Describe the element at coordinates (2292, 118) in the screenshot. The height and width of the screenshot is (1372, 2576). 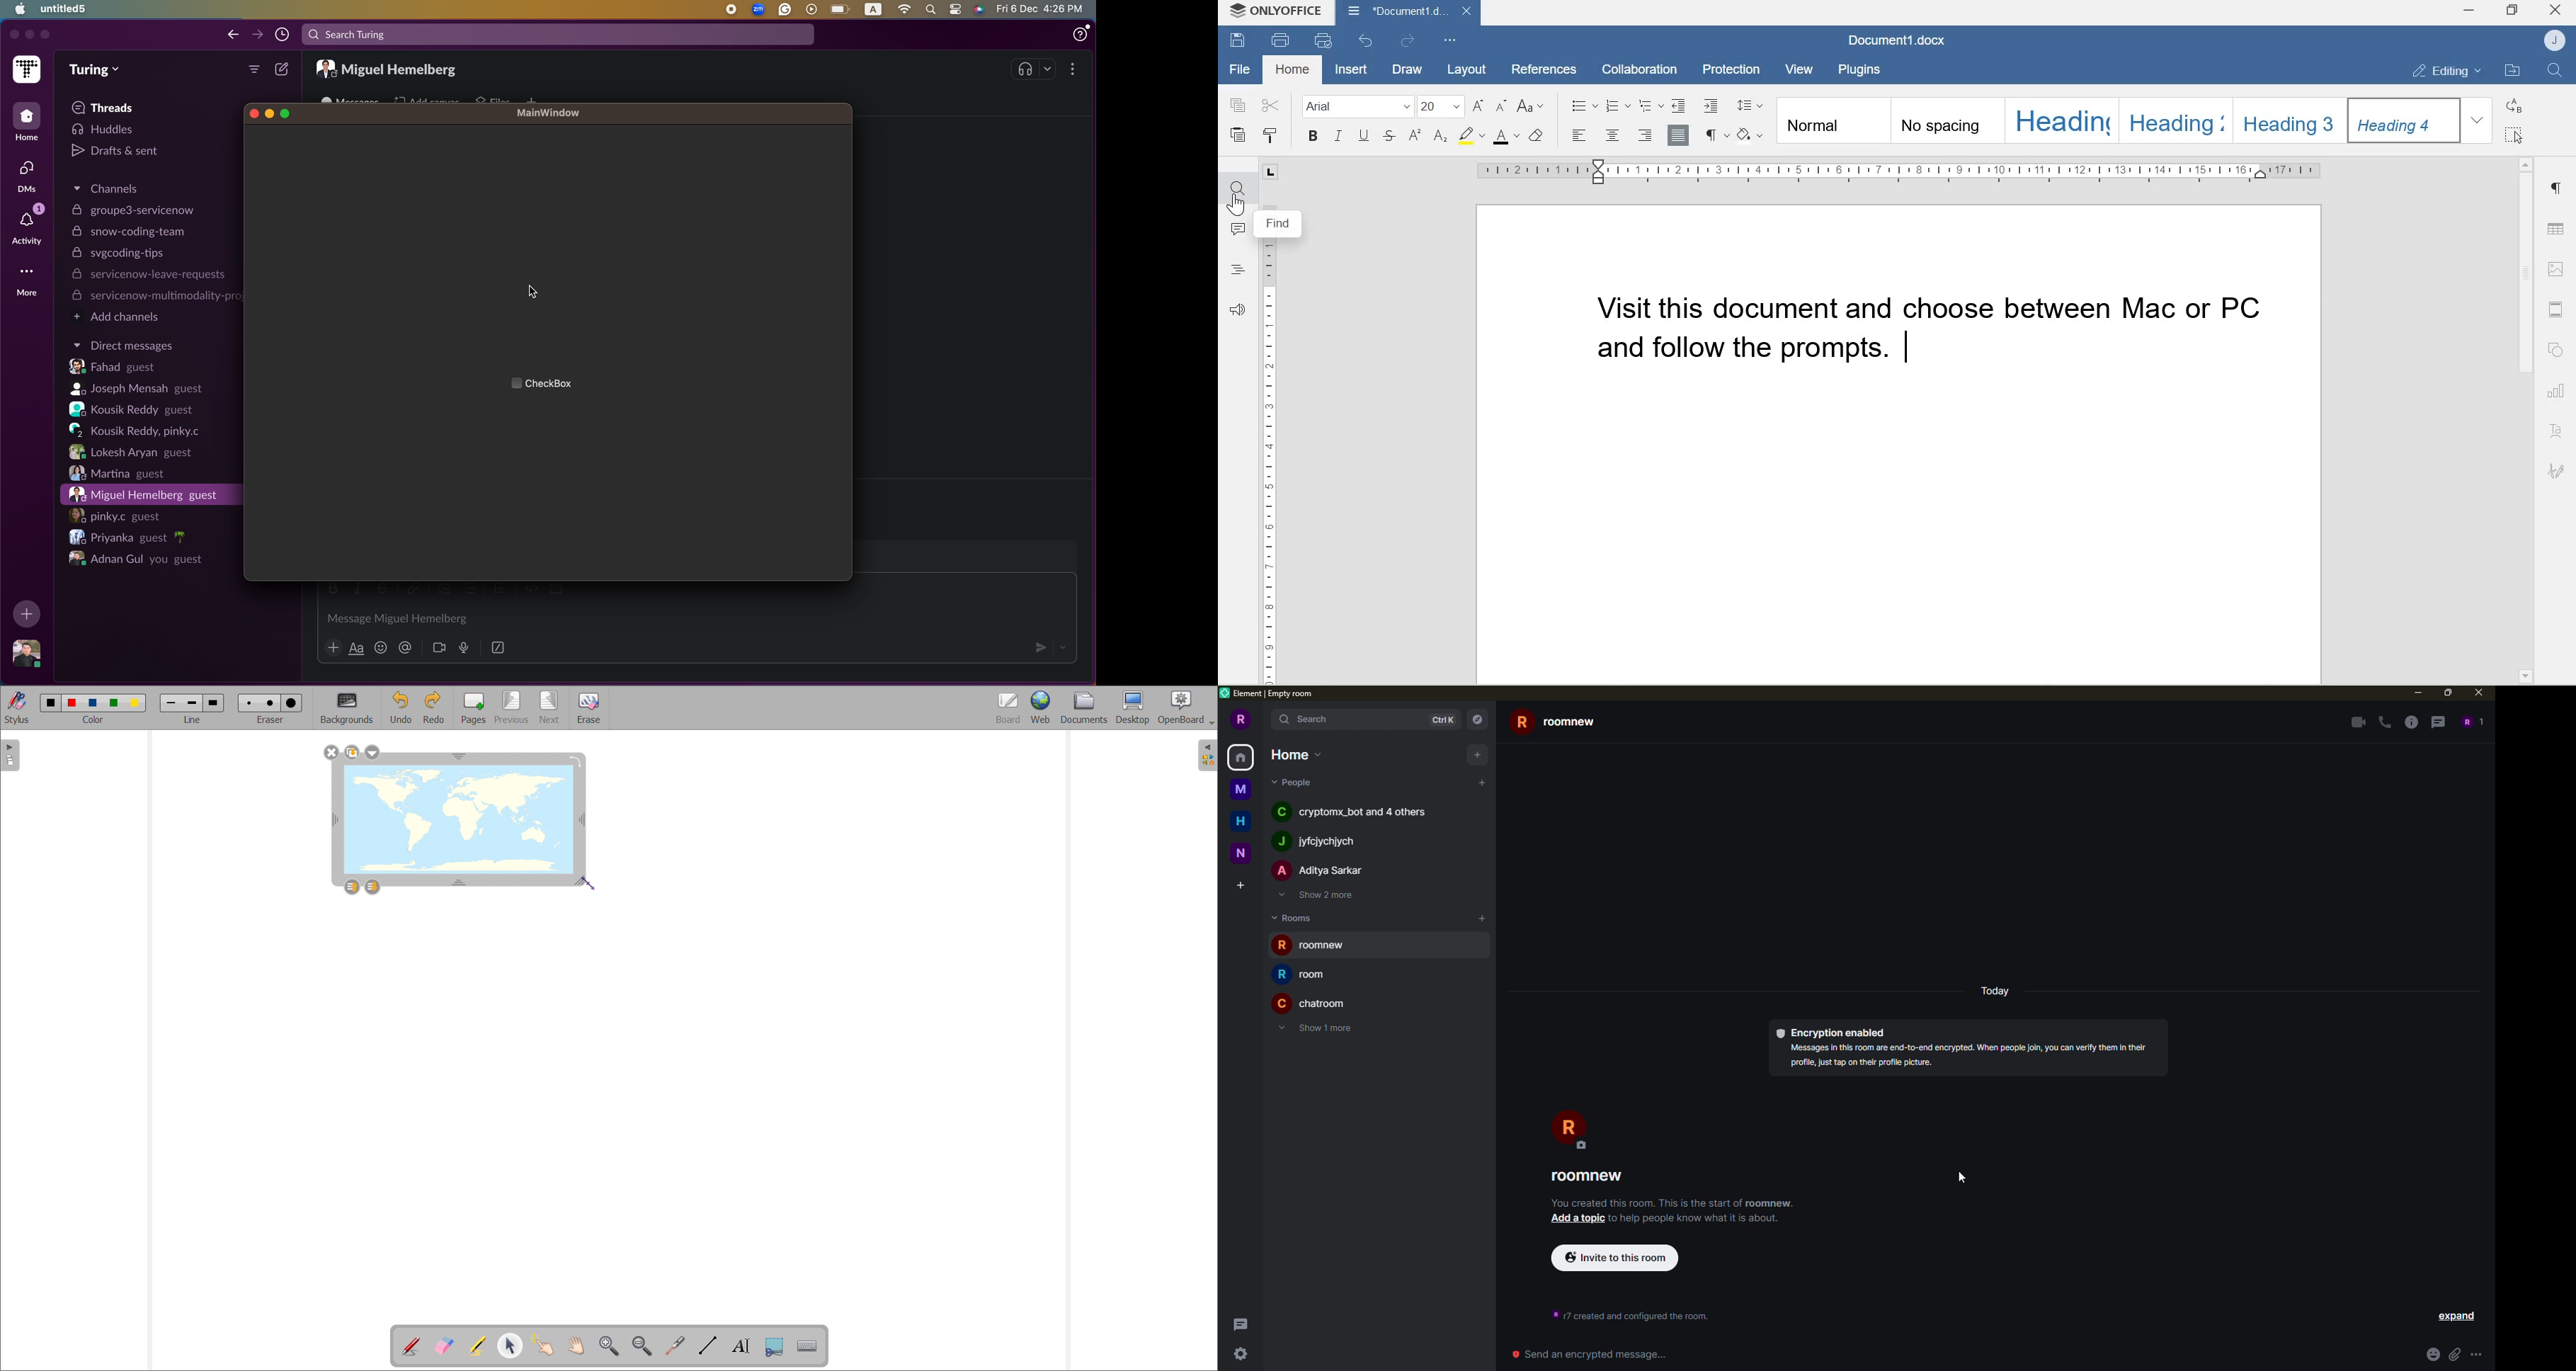
I see `Heading 3` at that location.